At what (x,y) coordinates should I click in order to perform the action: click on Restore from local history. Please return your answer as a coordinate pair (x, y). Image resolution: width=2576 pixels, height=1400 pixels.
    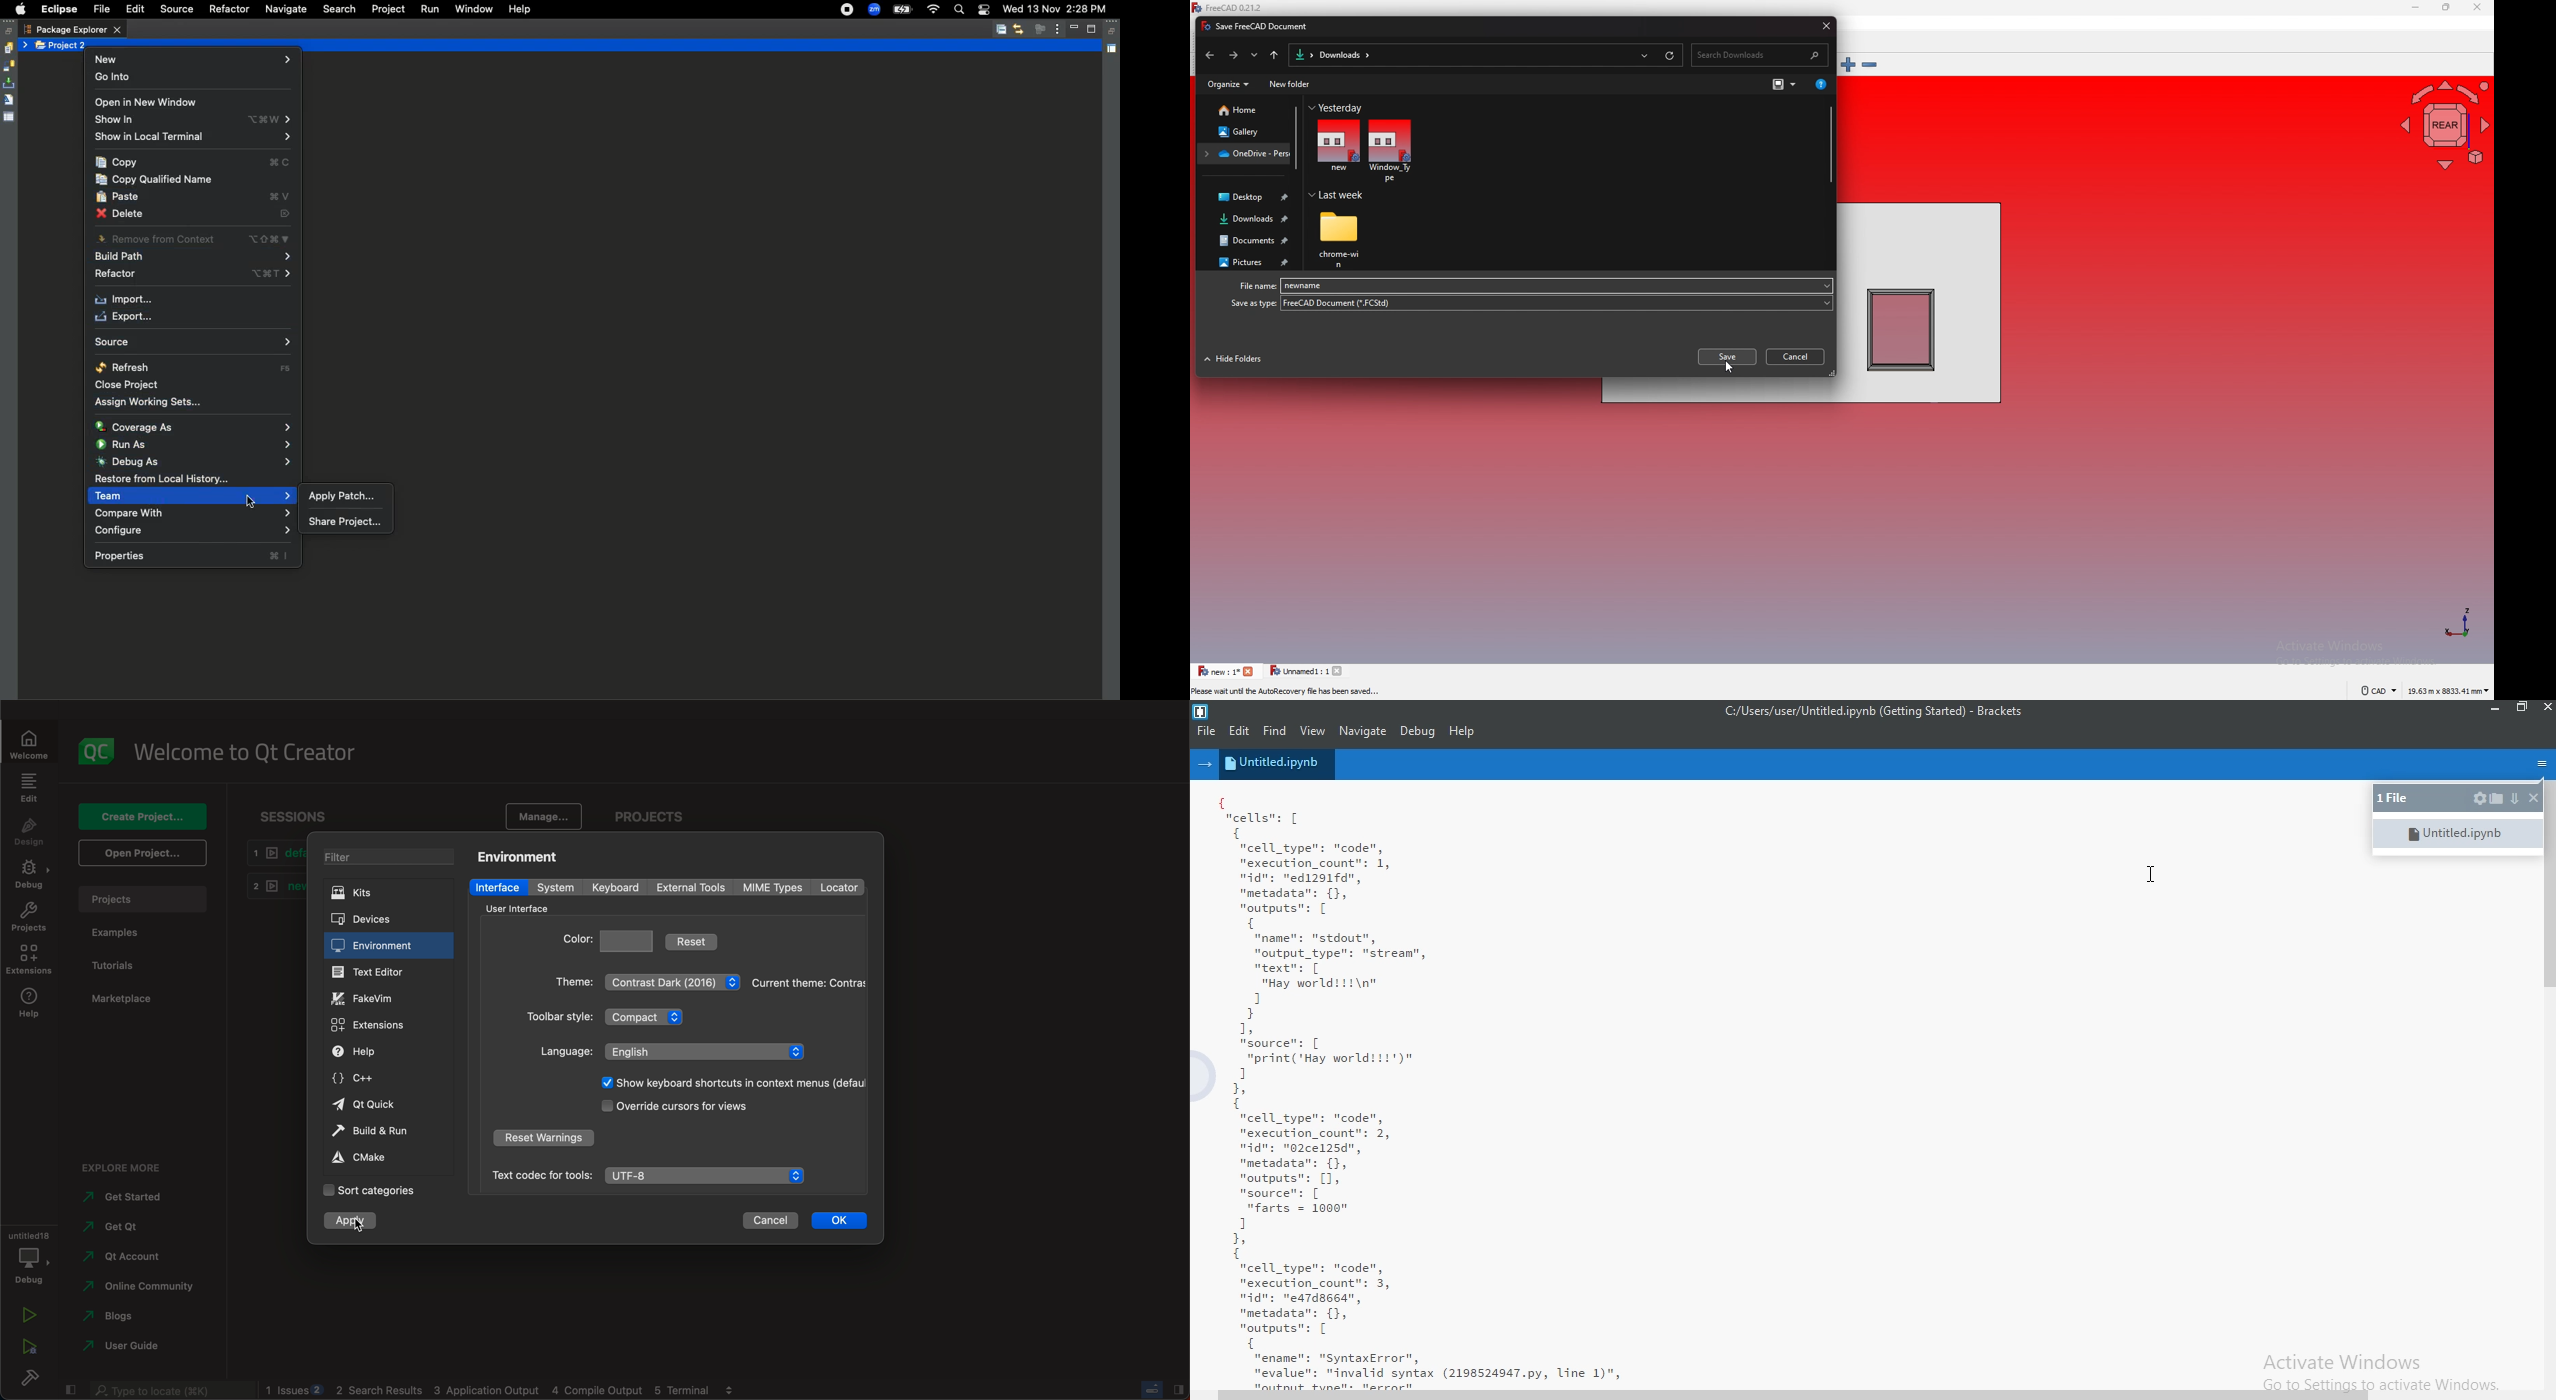
    Looking at the image, I should click on (162, 480).